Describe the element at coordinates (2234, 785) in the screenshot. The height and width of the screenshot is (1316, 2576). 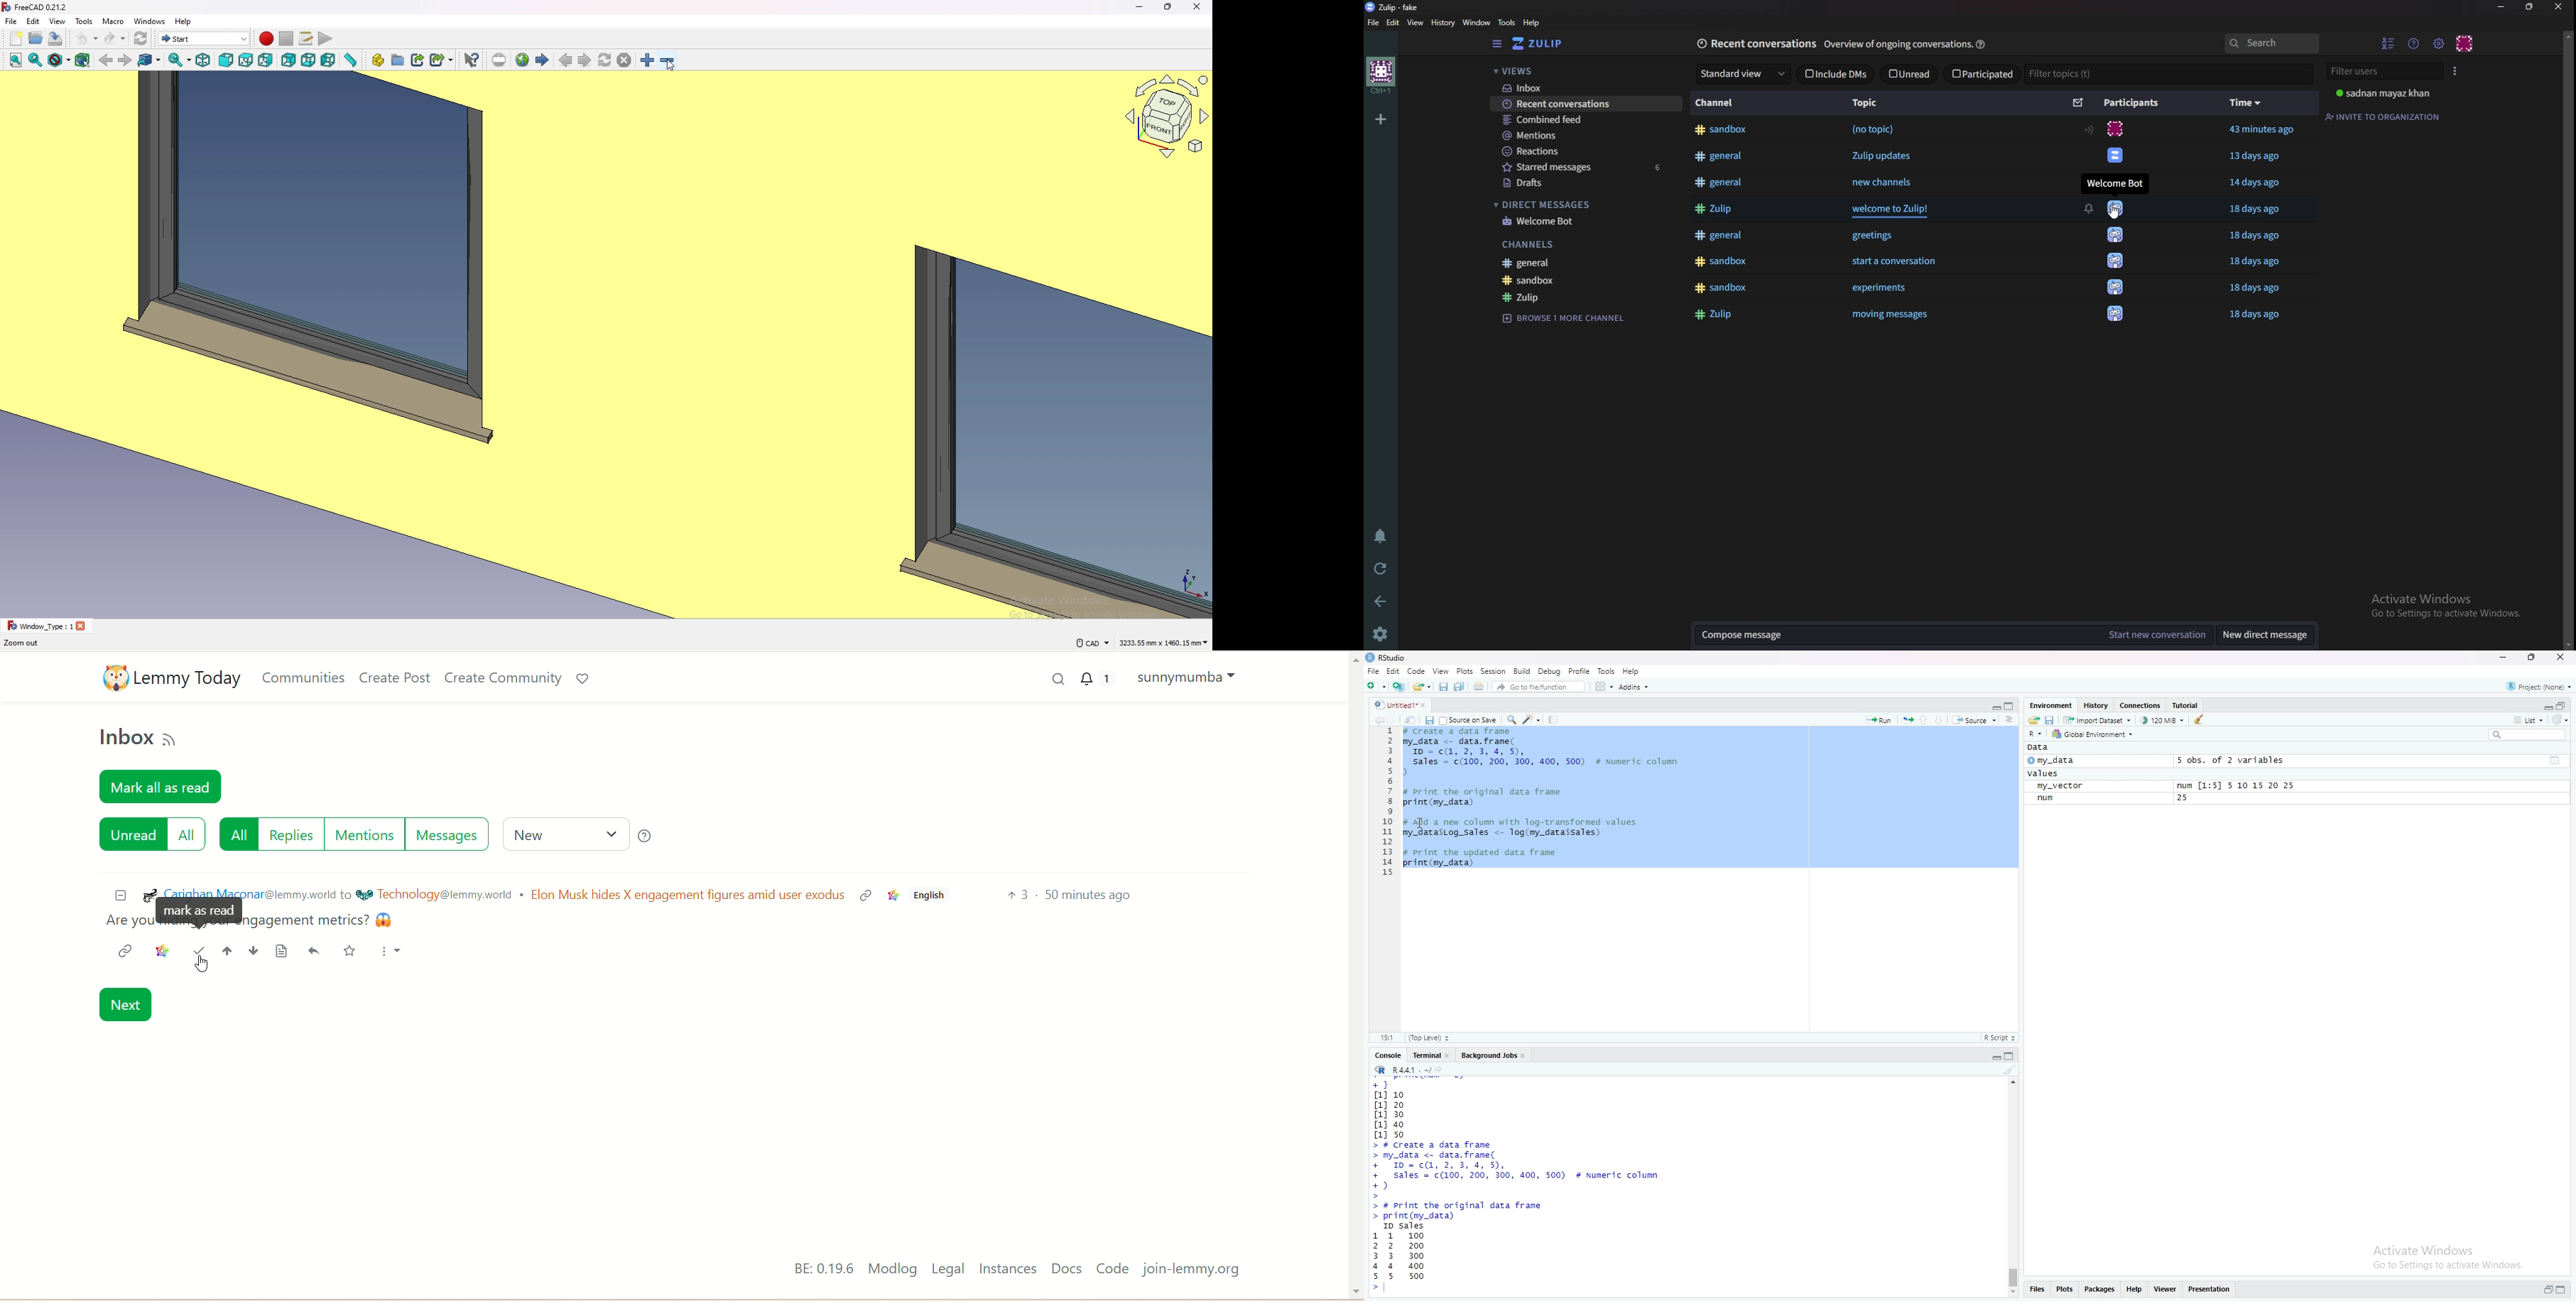
I see `num [1:5] 5 10 15 20 25` at that location.